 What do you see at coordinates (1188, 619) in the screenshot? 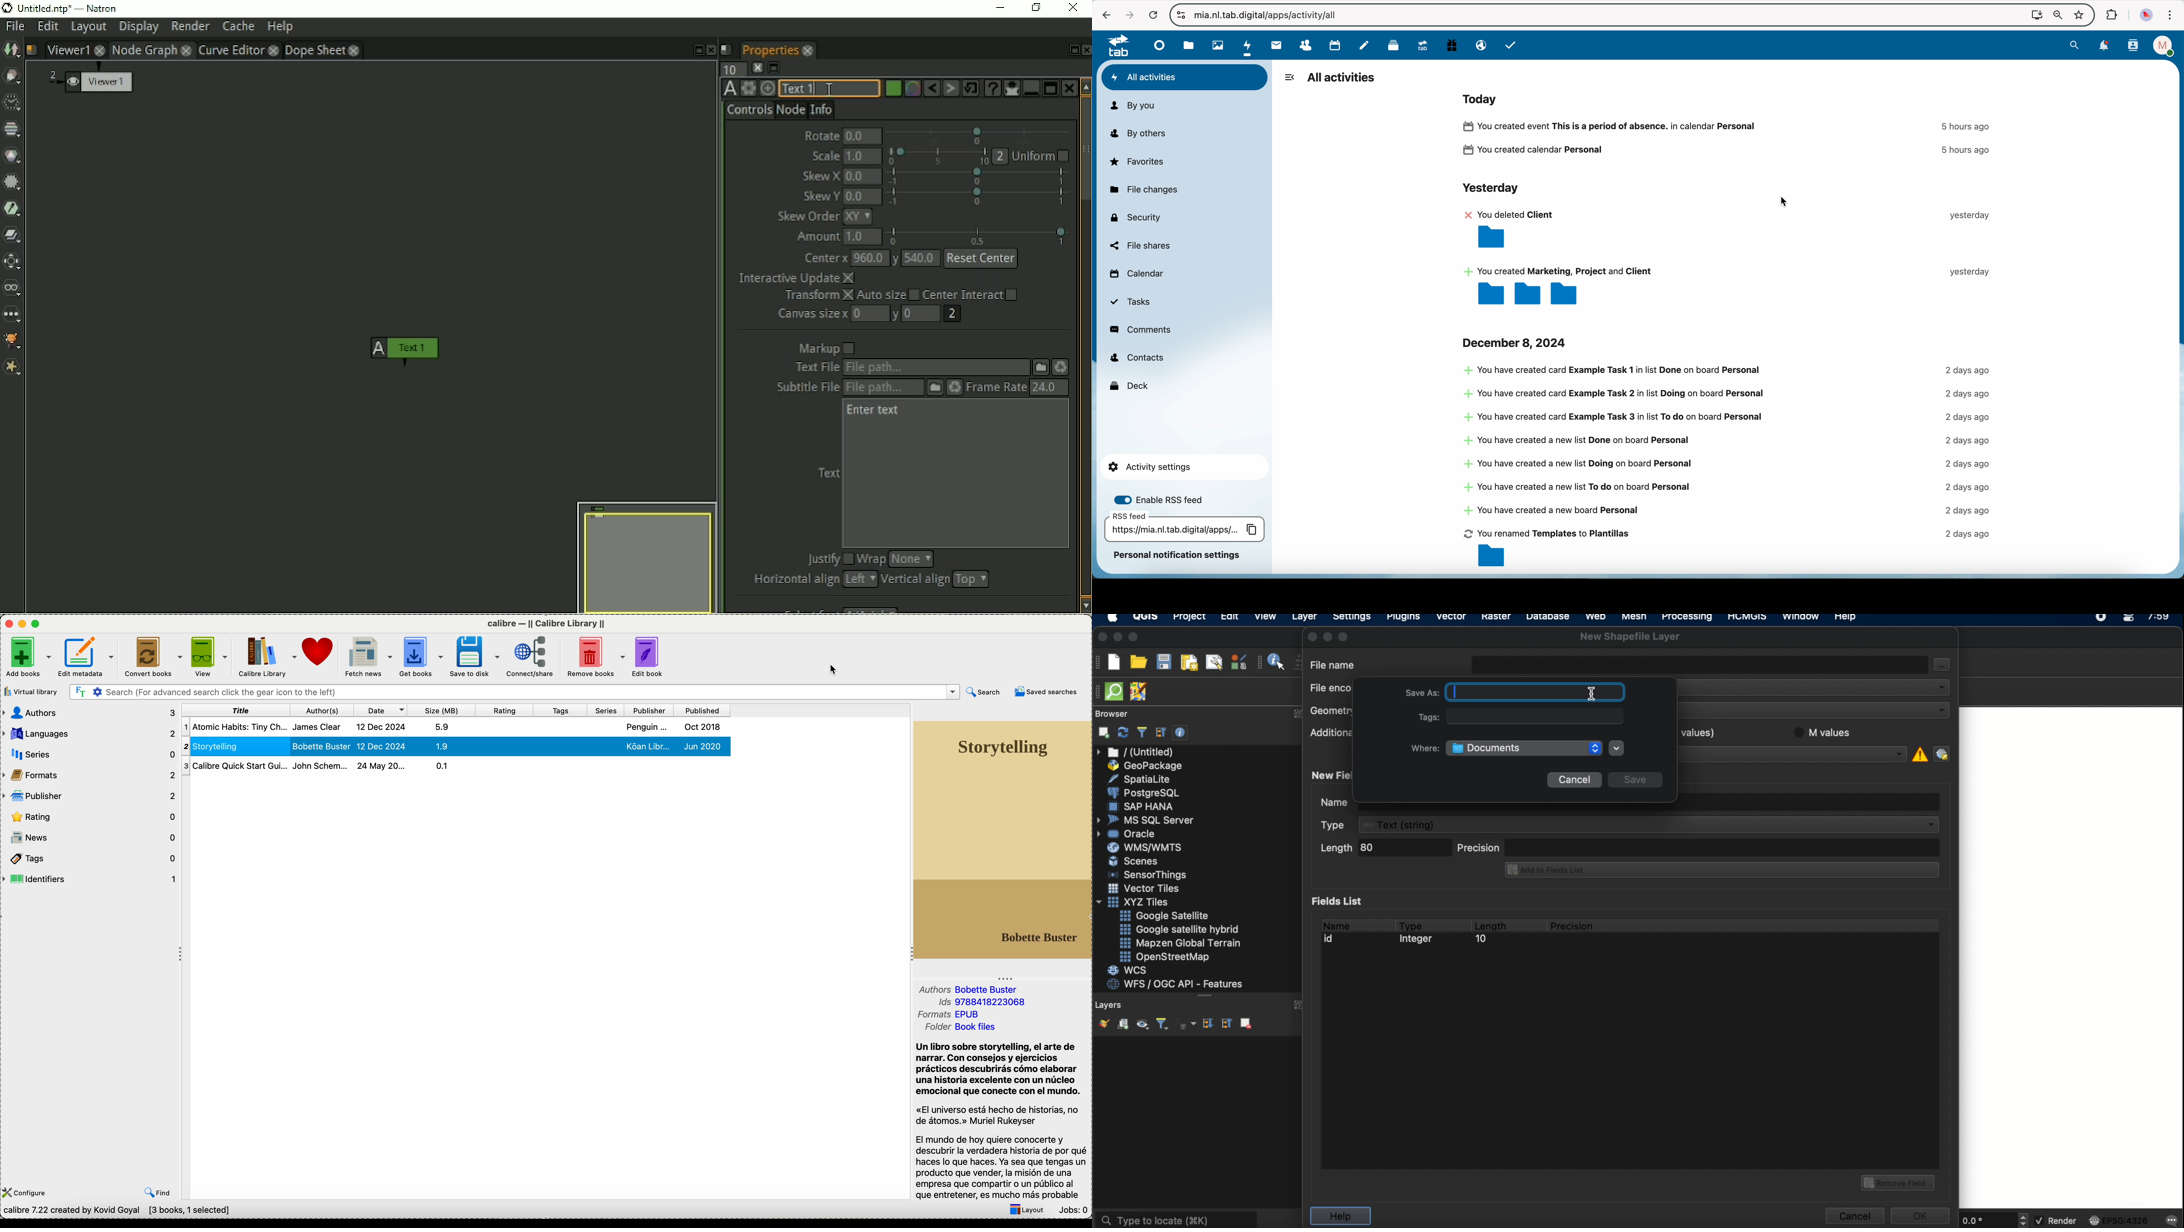
I see `project` at bounding box center [1188, 619].